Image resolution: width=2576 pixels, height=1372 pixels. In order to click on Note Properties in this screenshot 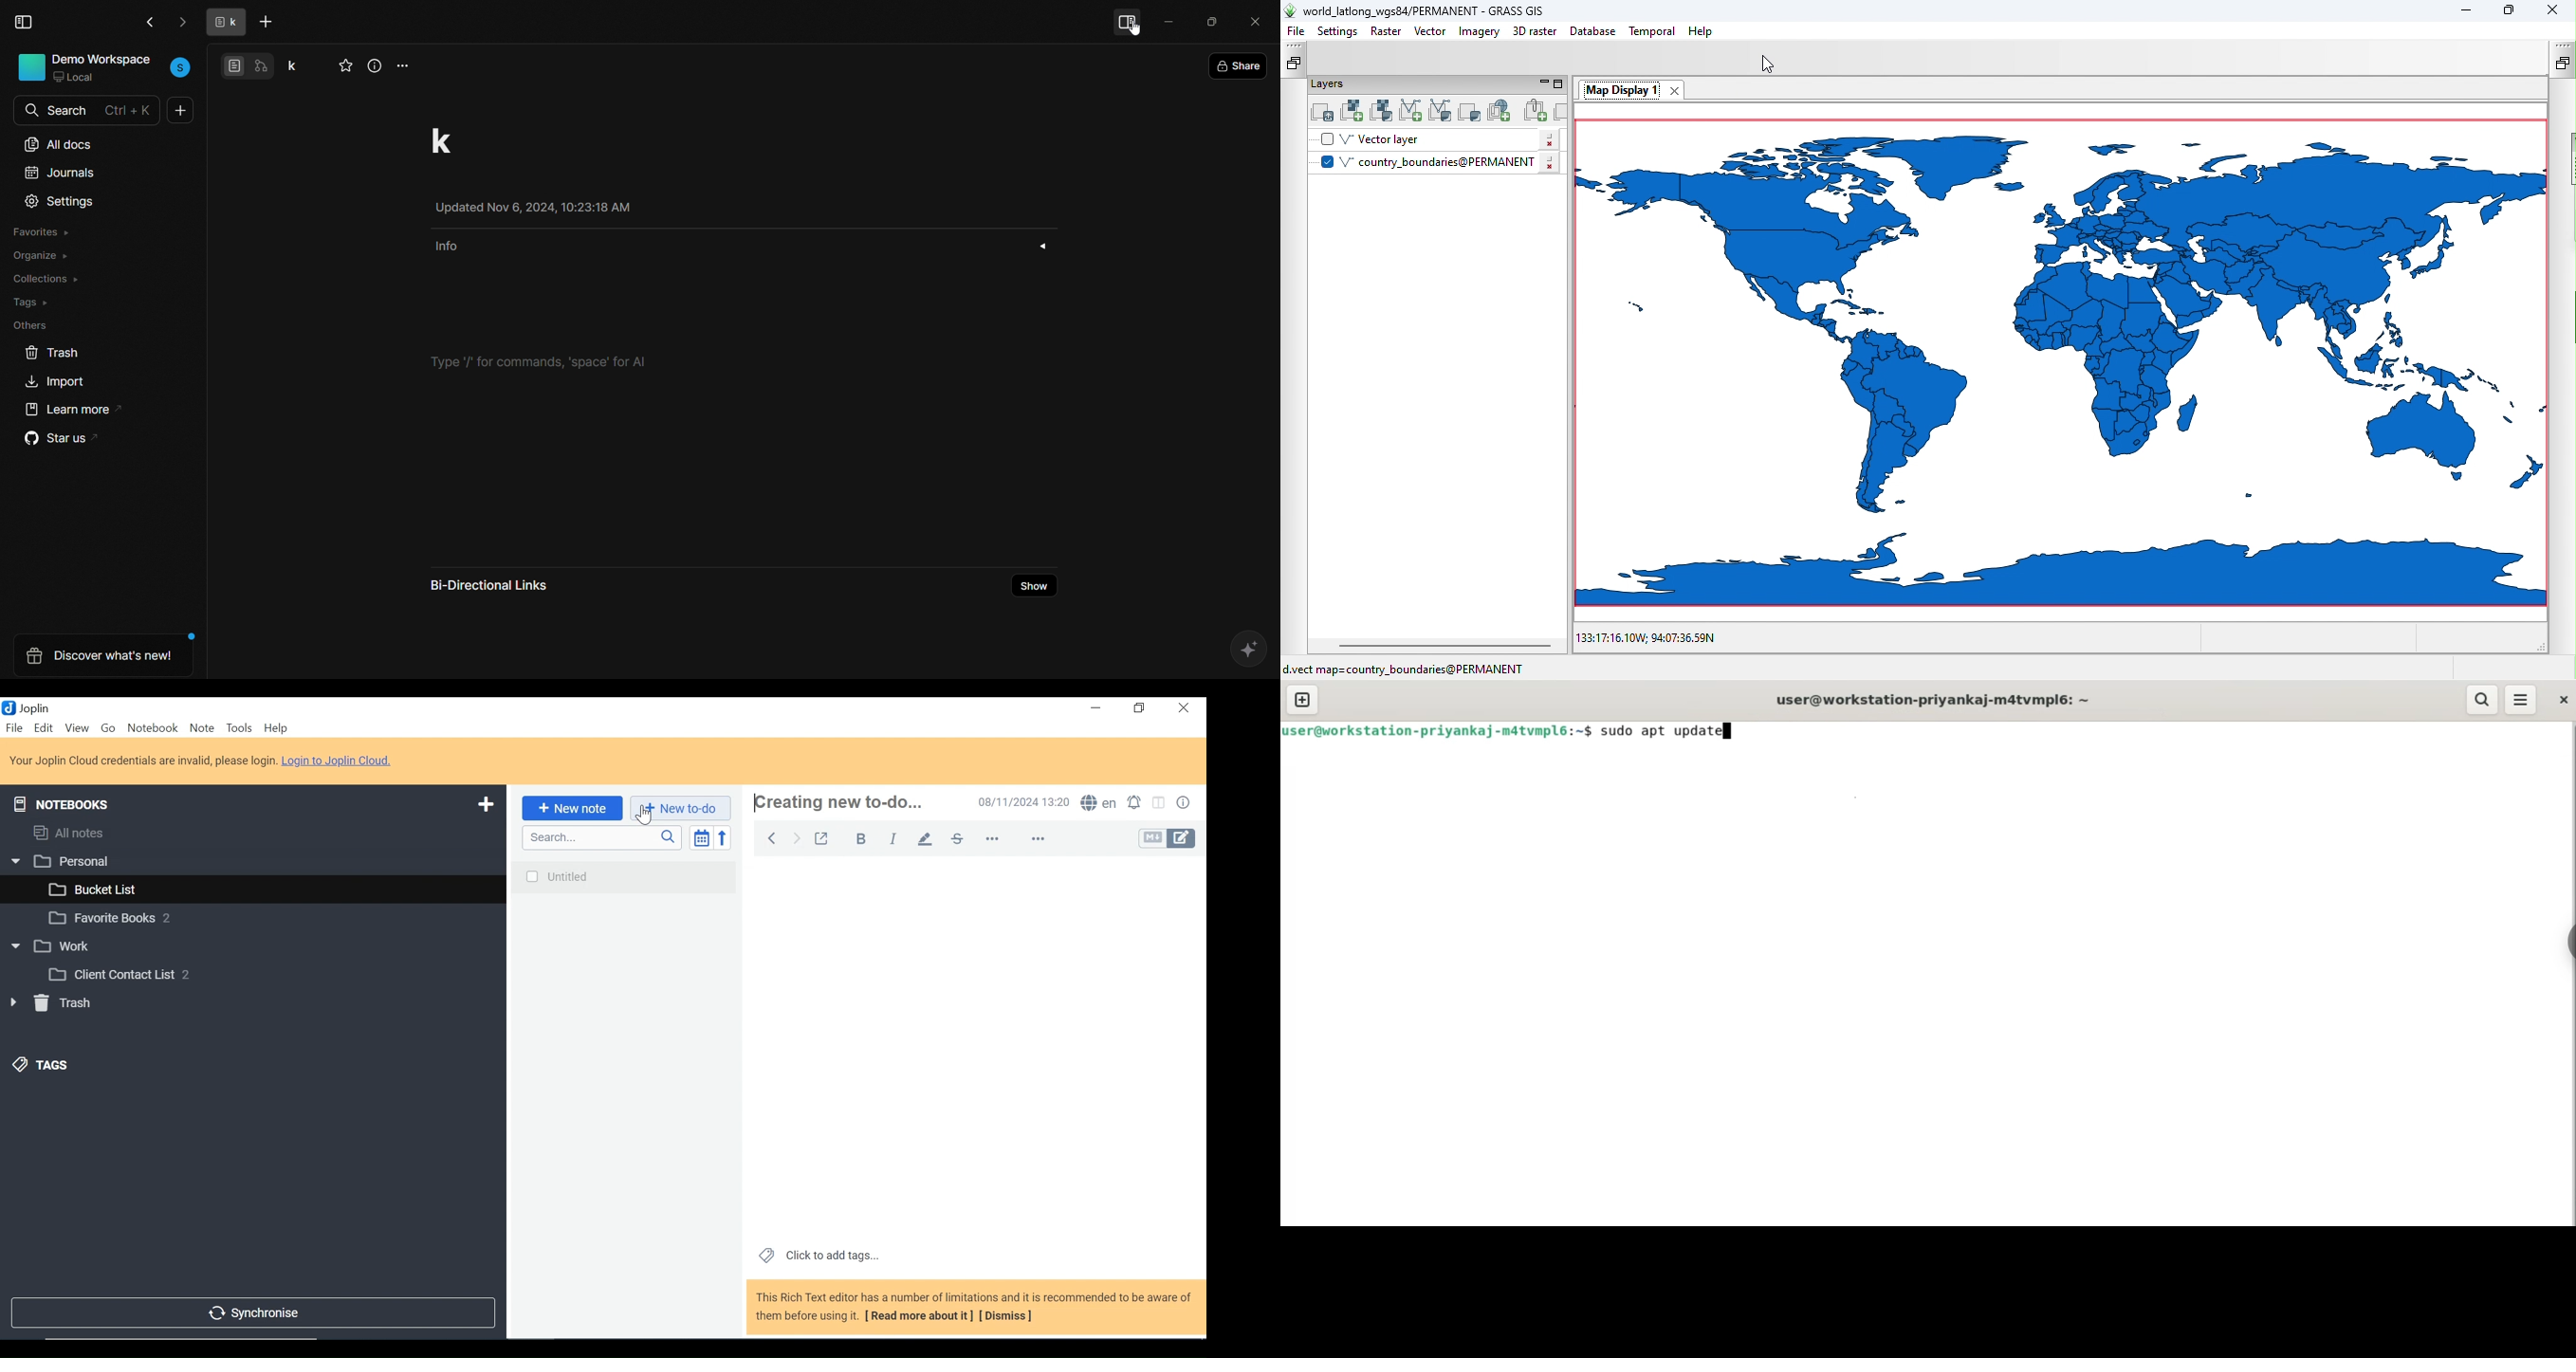, I will do `click(1186, 803)`.